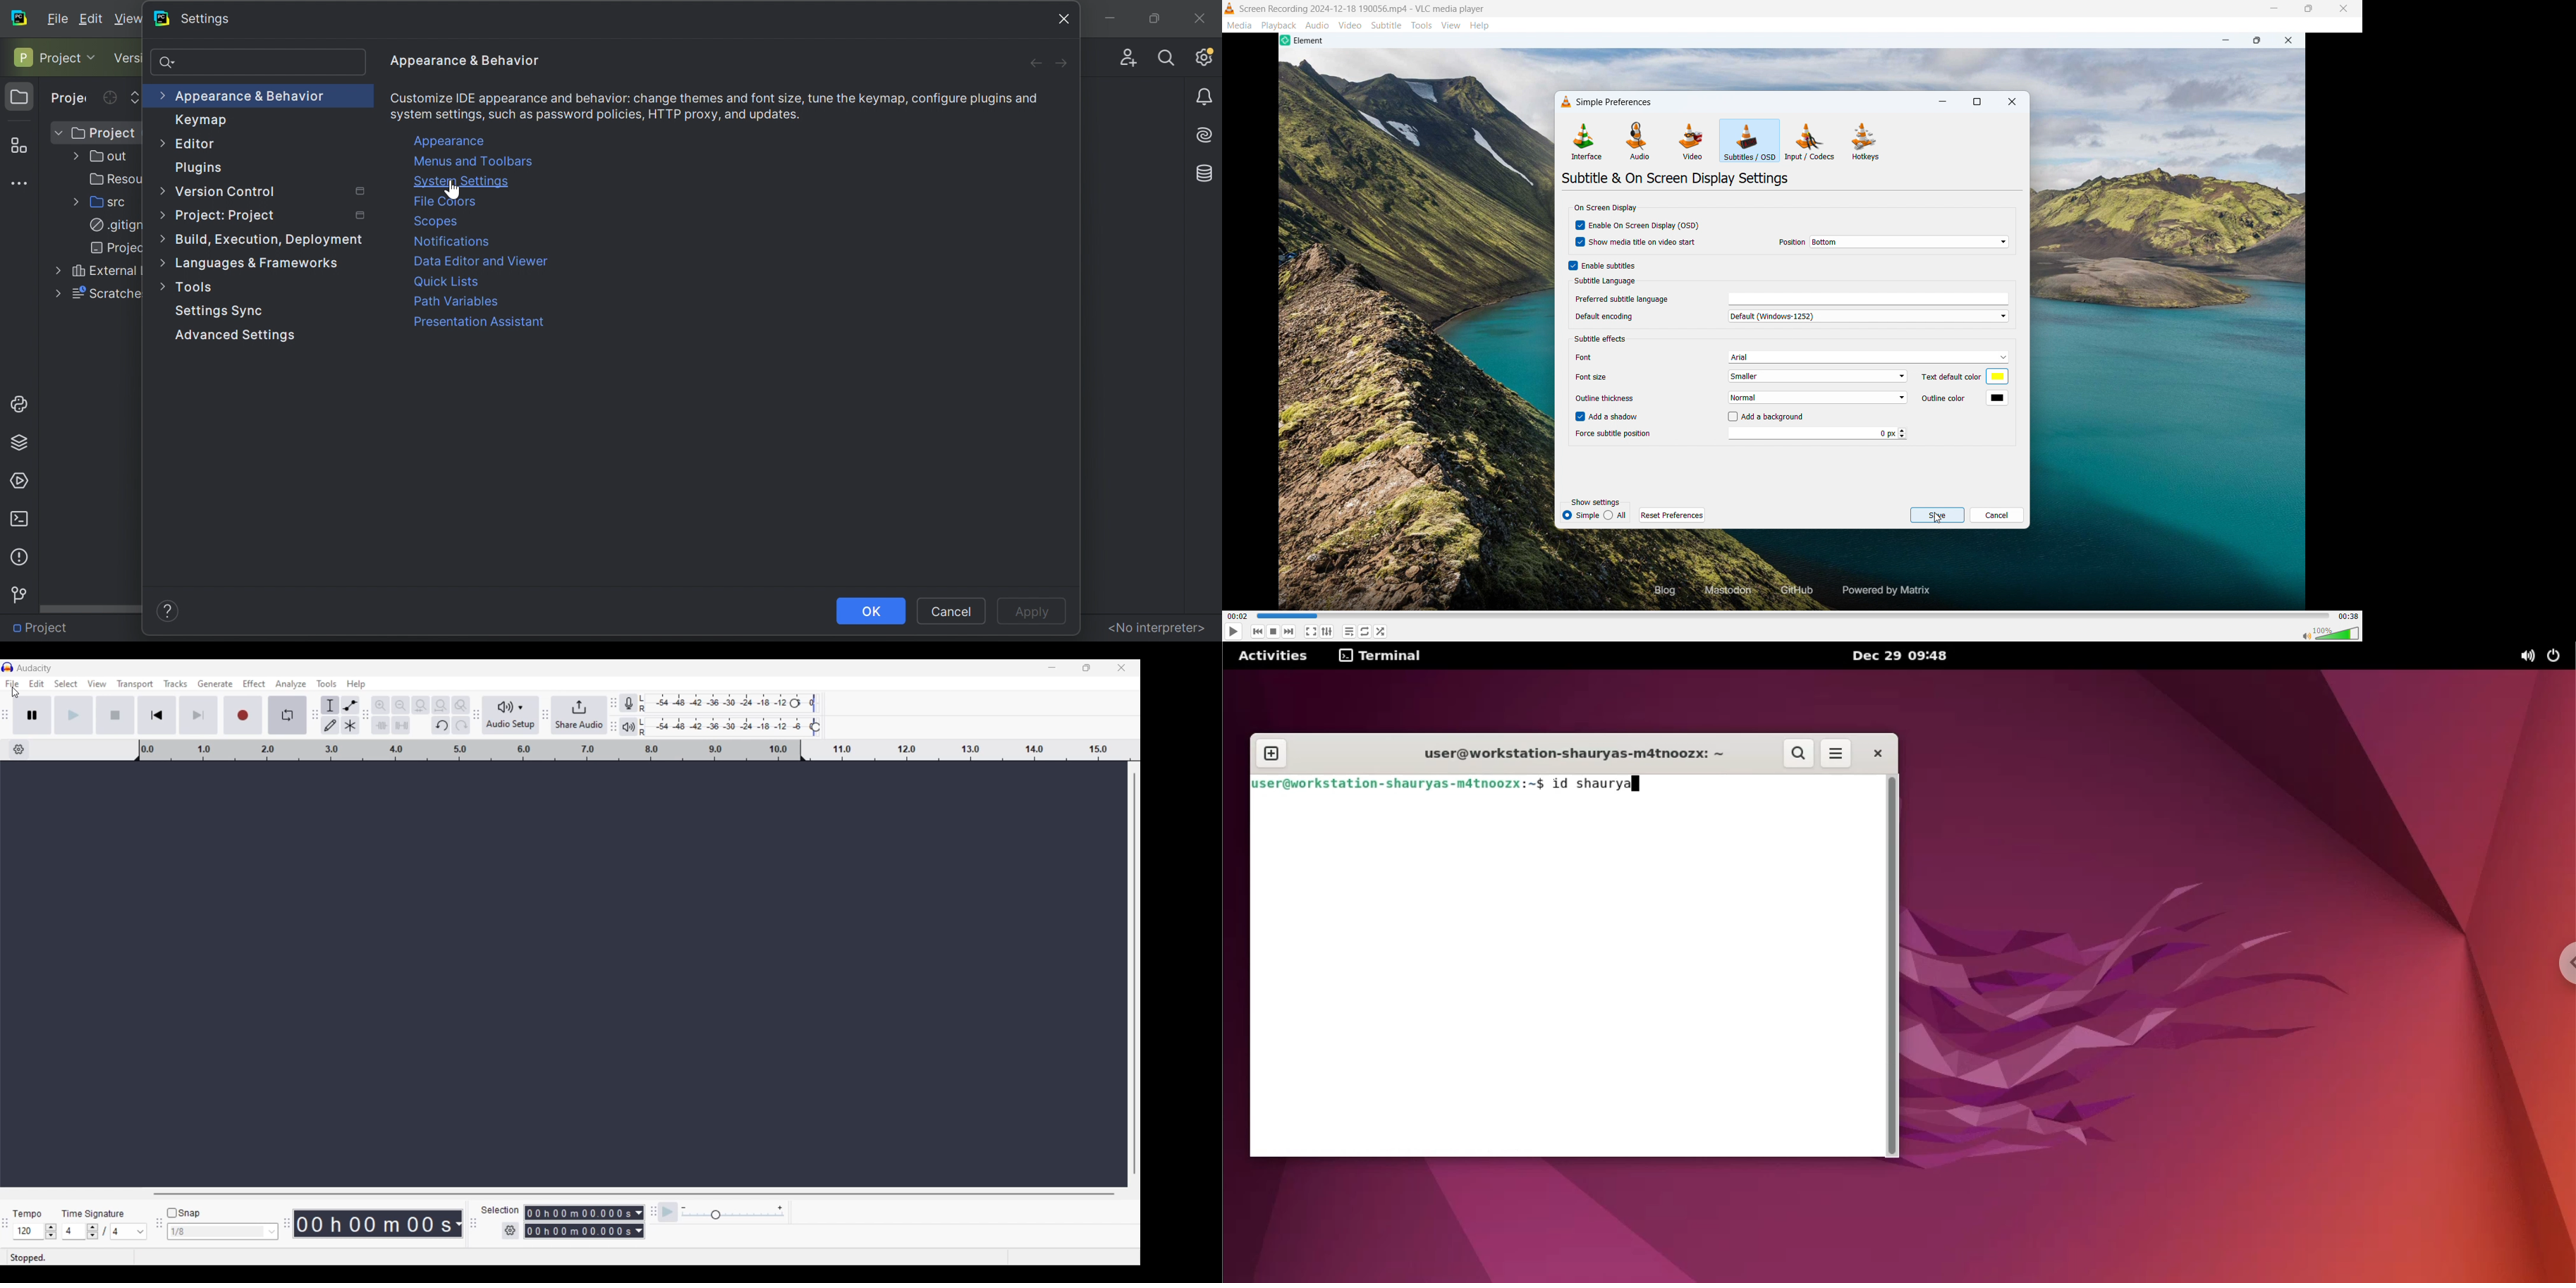 The image size is (2576, 1288). What do you see at coordinates (1997, 515) in the screenshot?
I see `Cancel ` at bounding box center [1997, 515].